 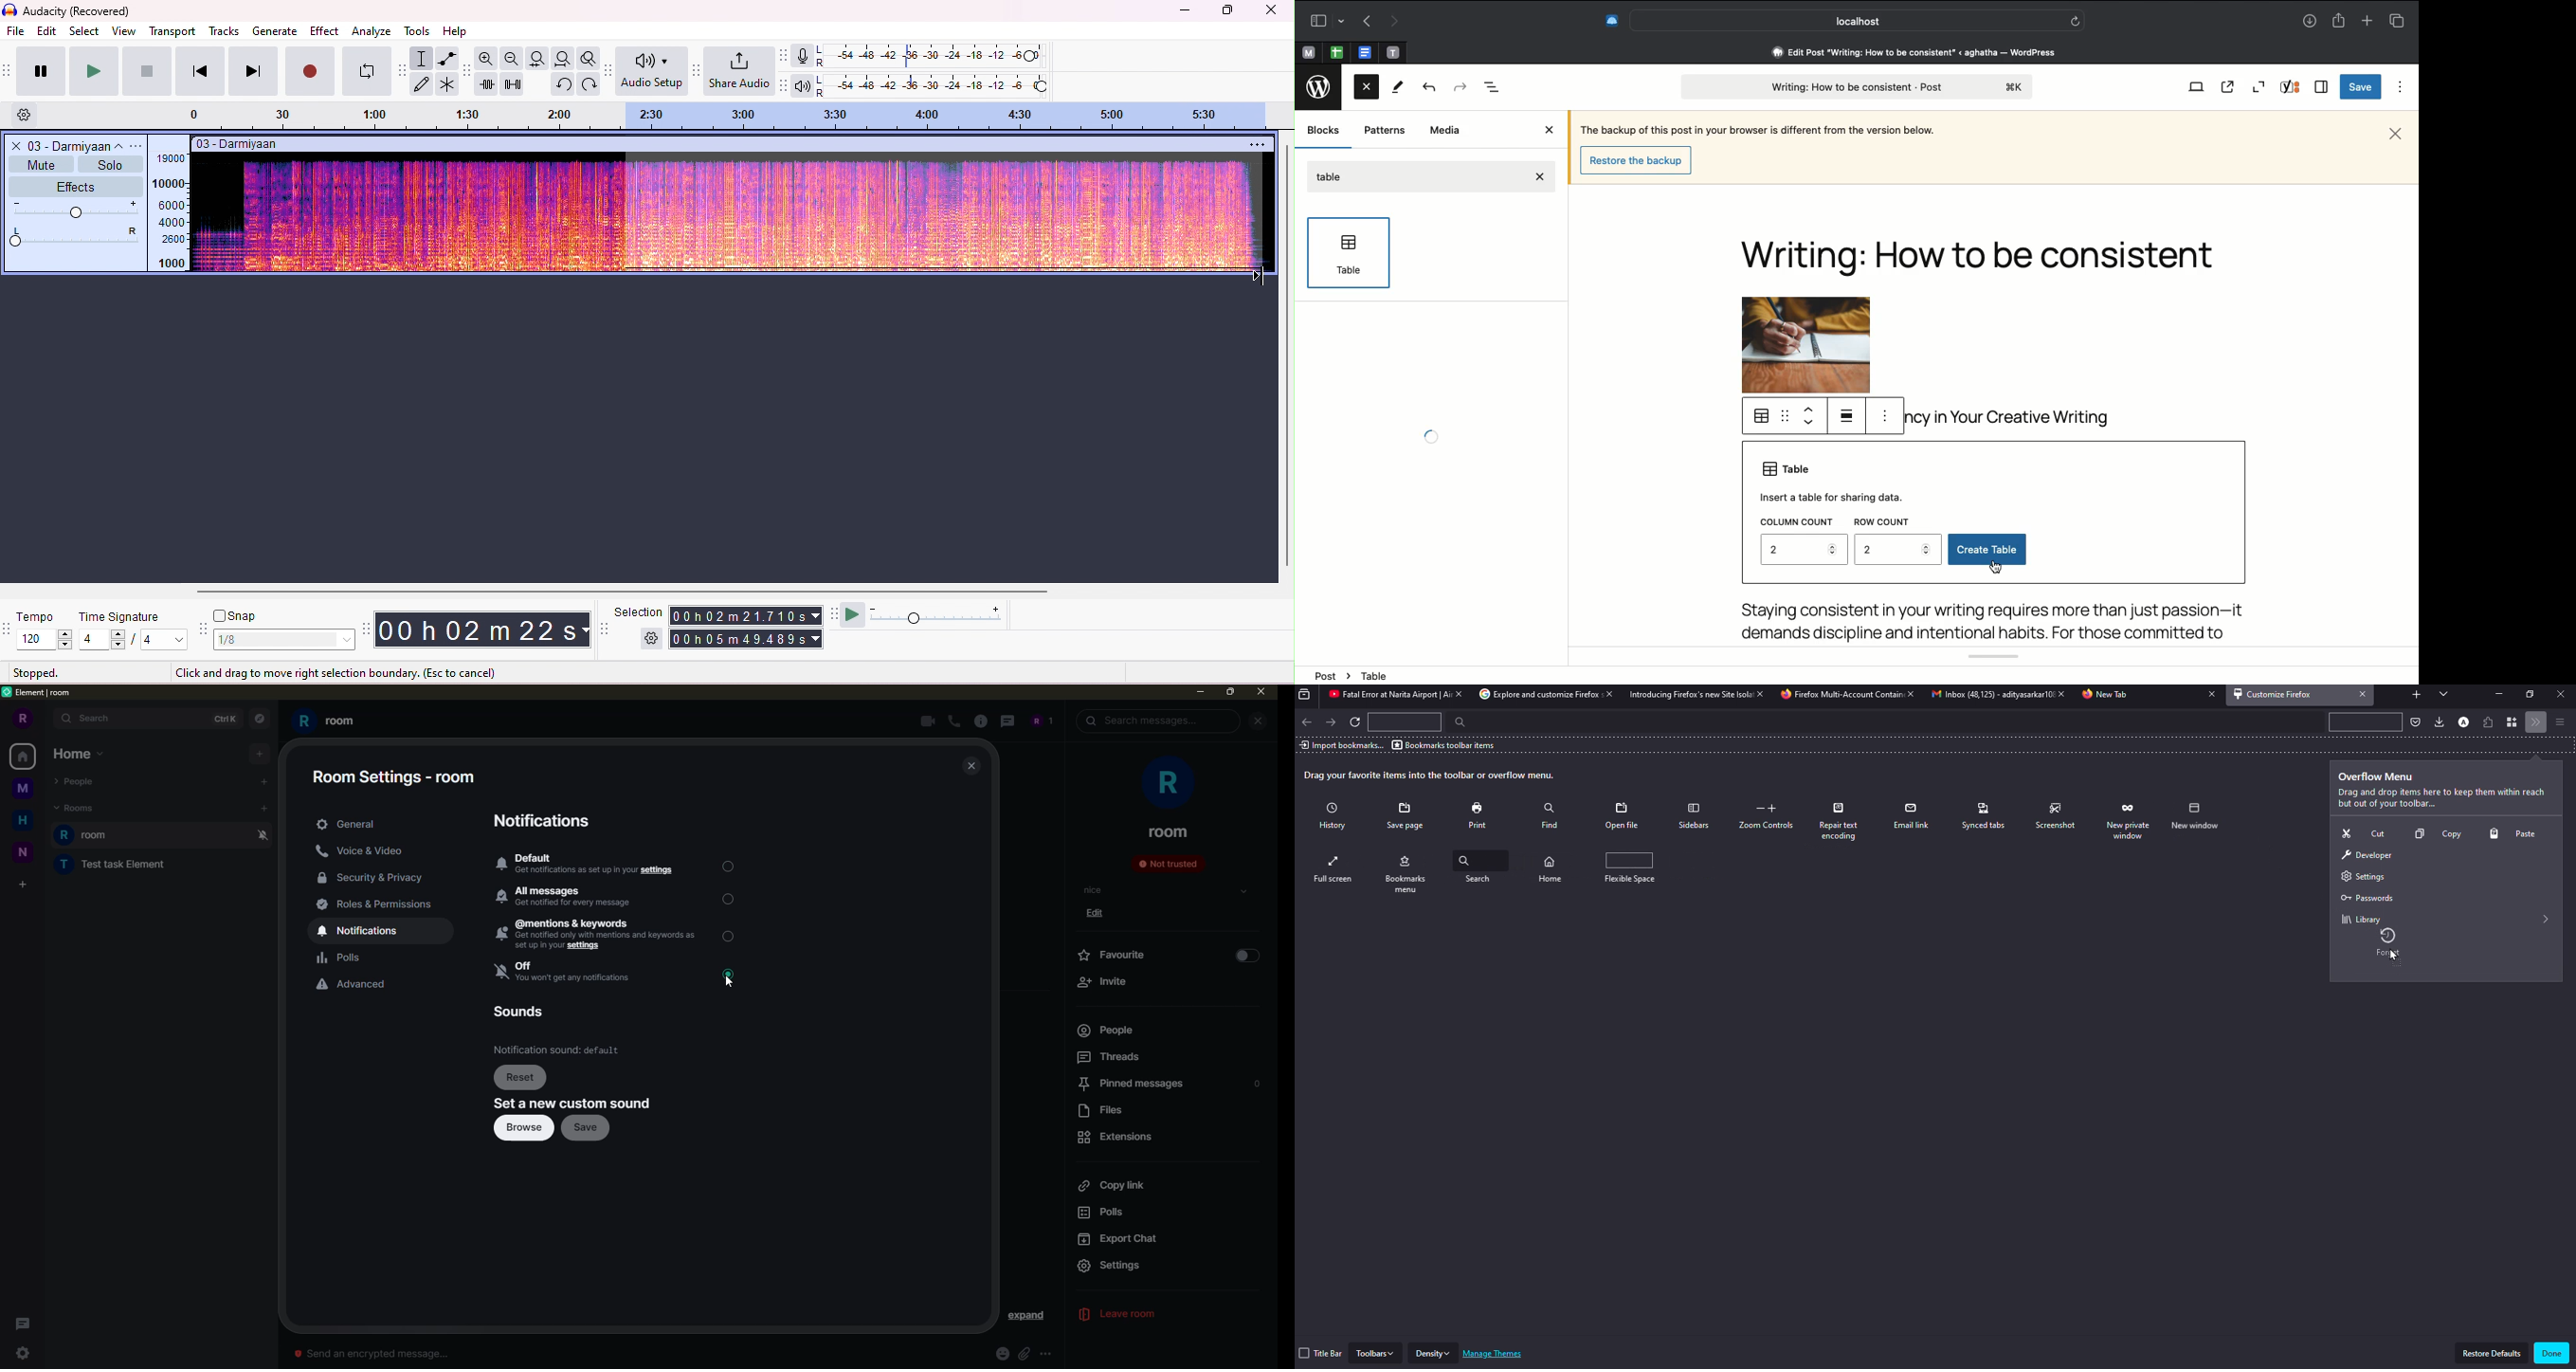 I want to click on options, so click(x=1048, y=1352).